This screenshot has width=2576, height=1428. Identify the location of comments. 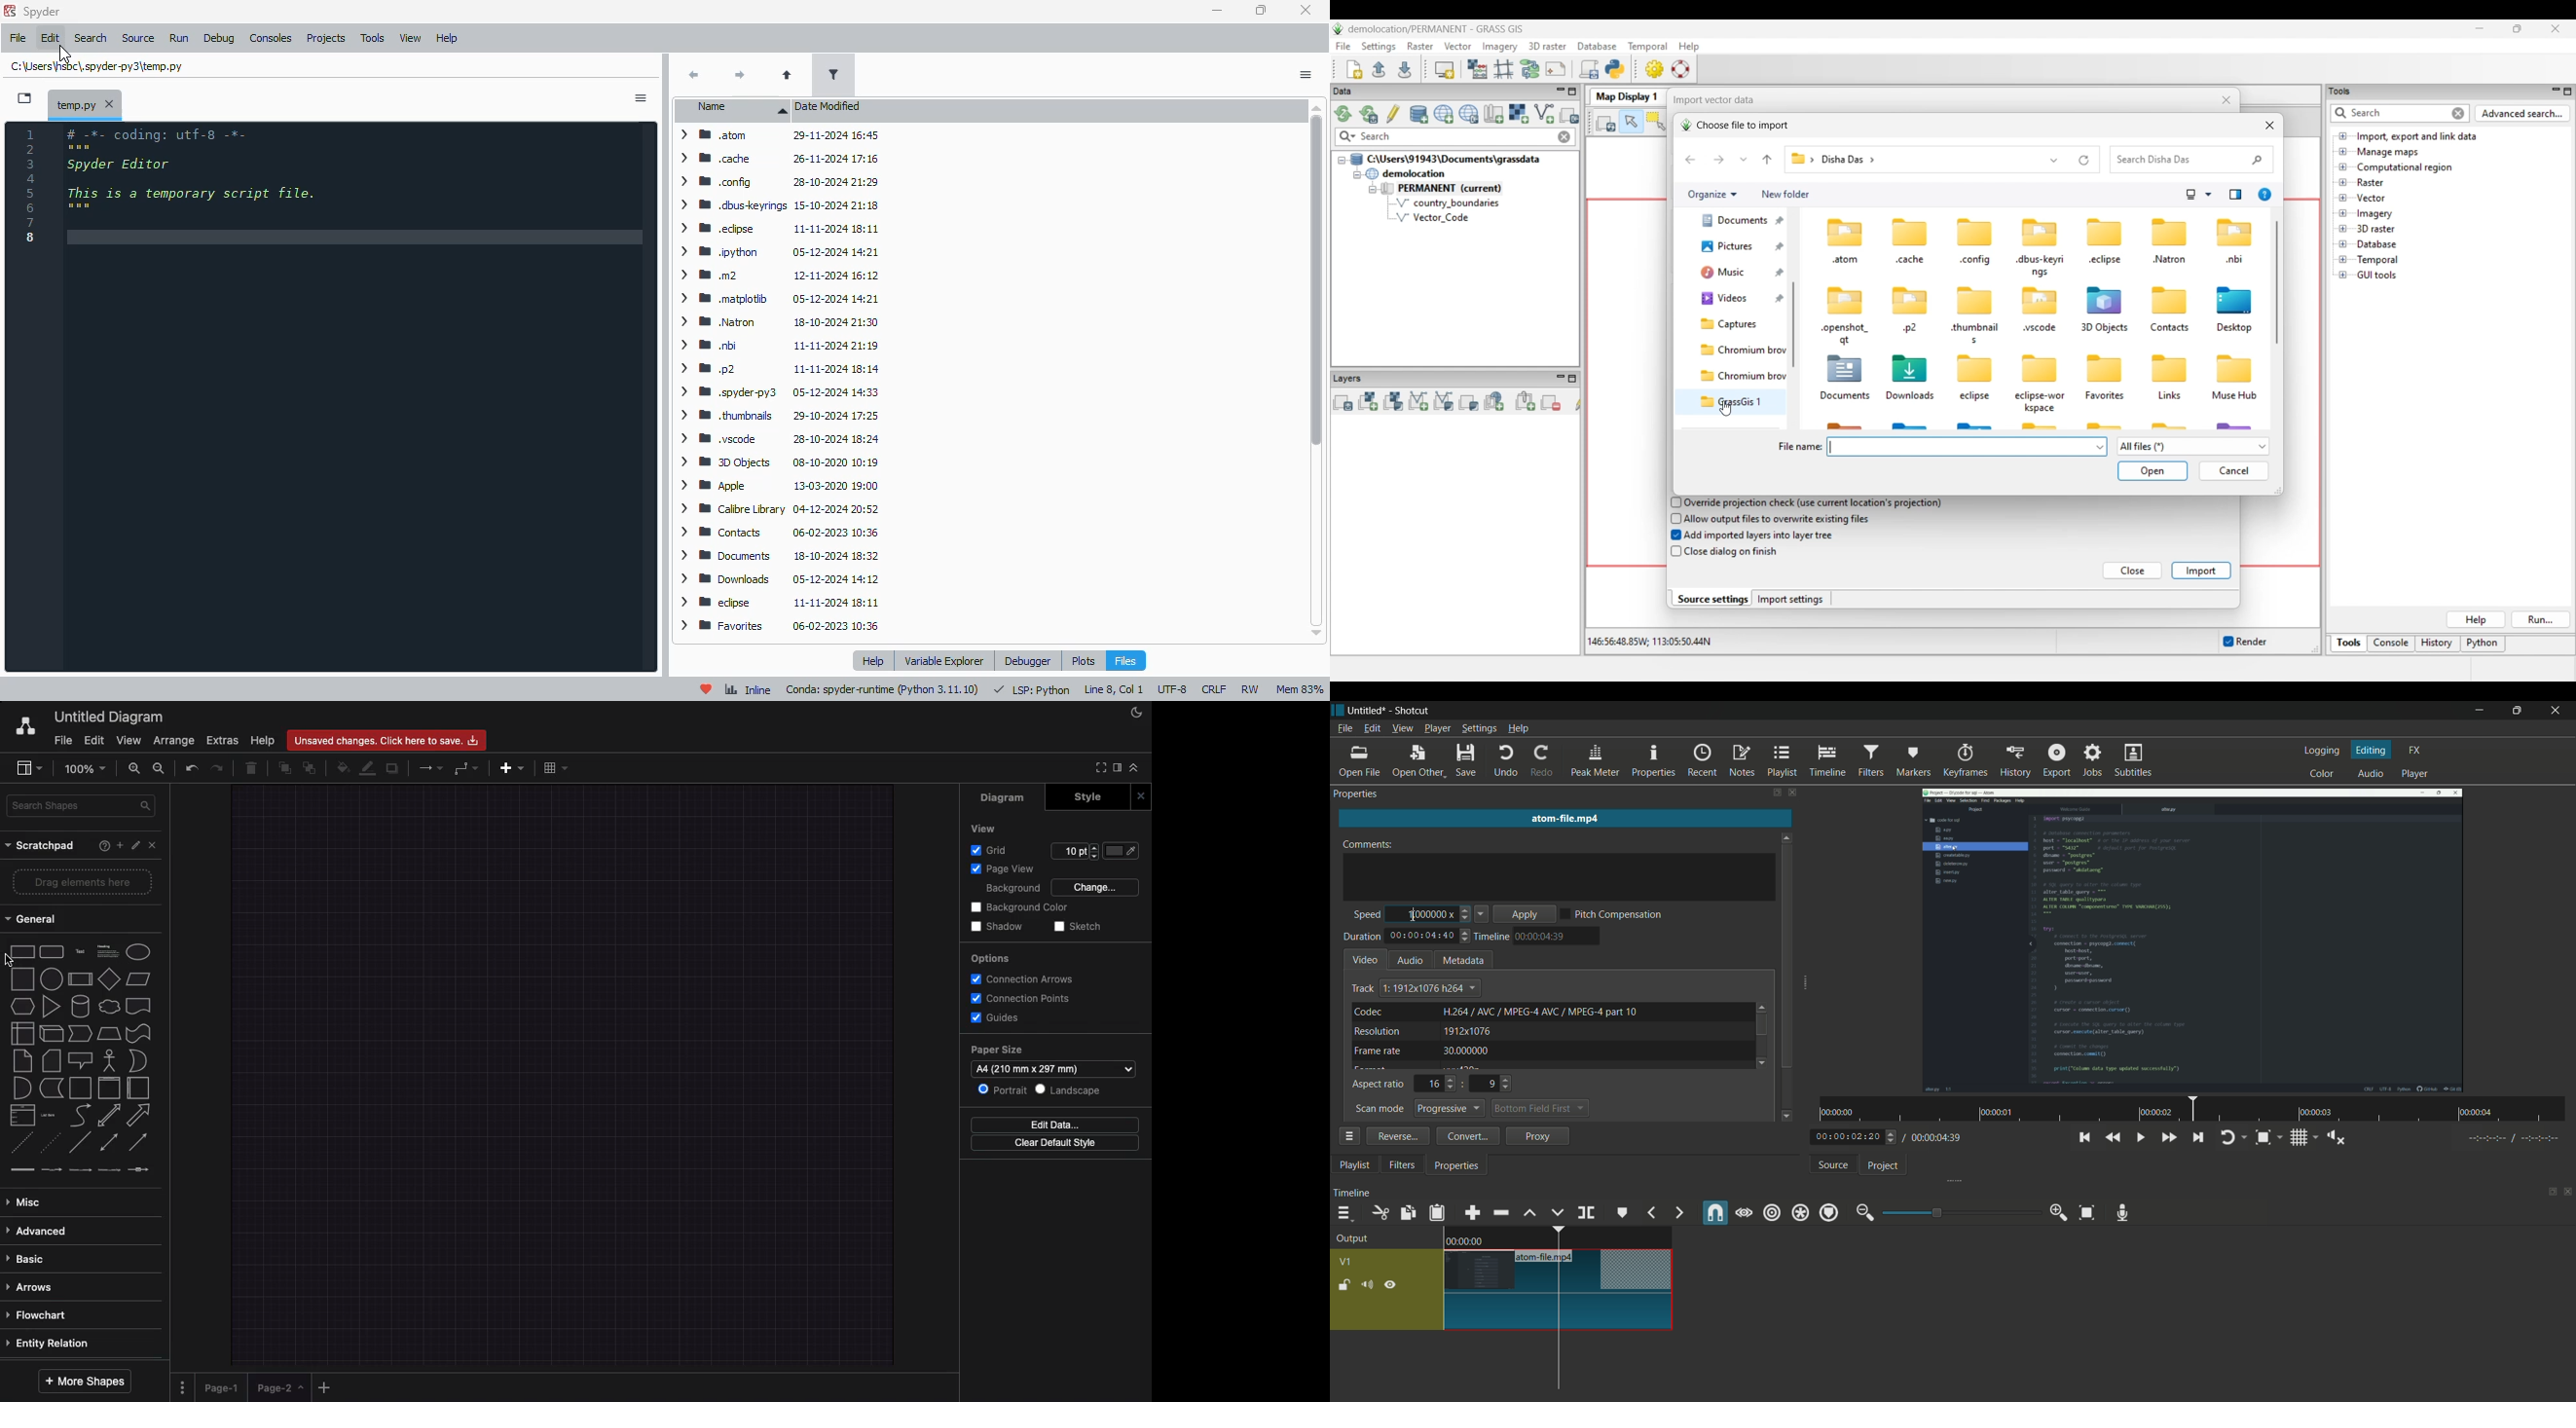
(1368, 844).